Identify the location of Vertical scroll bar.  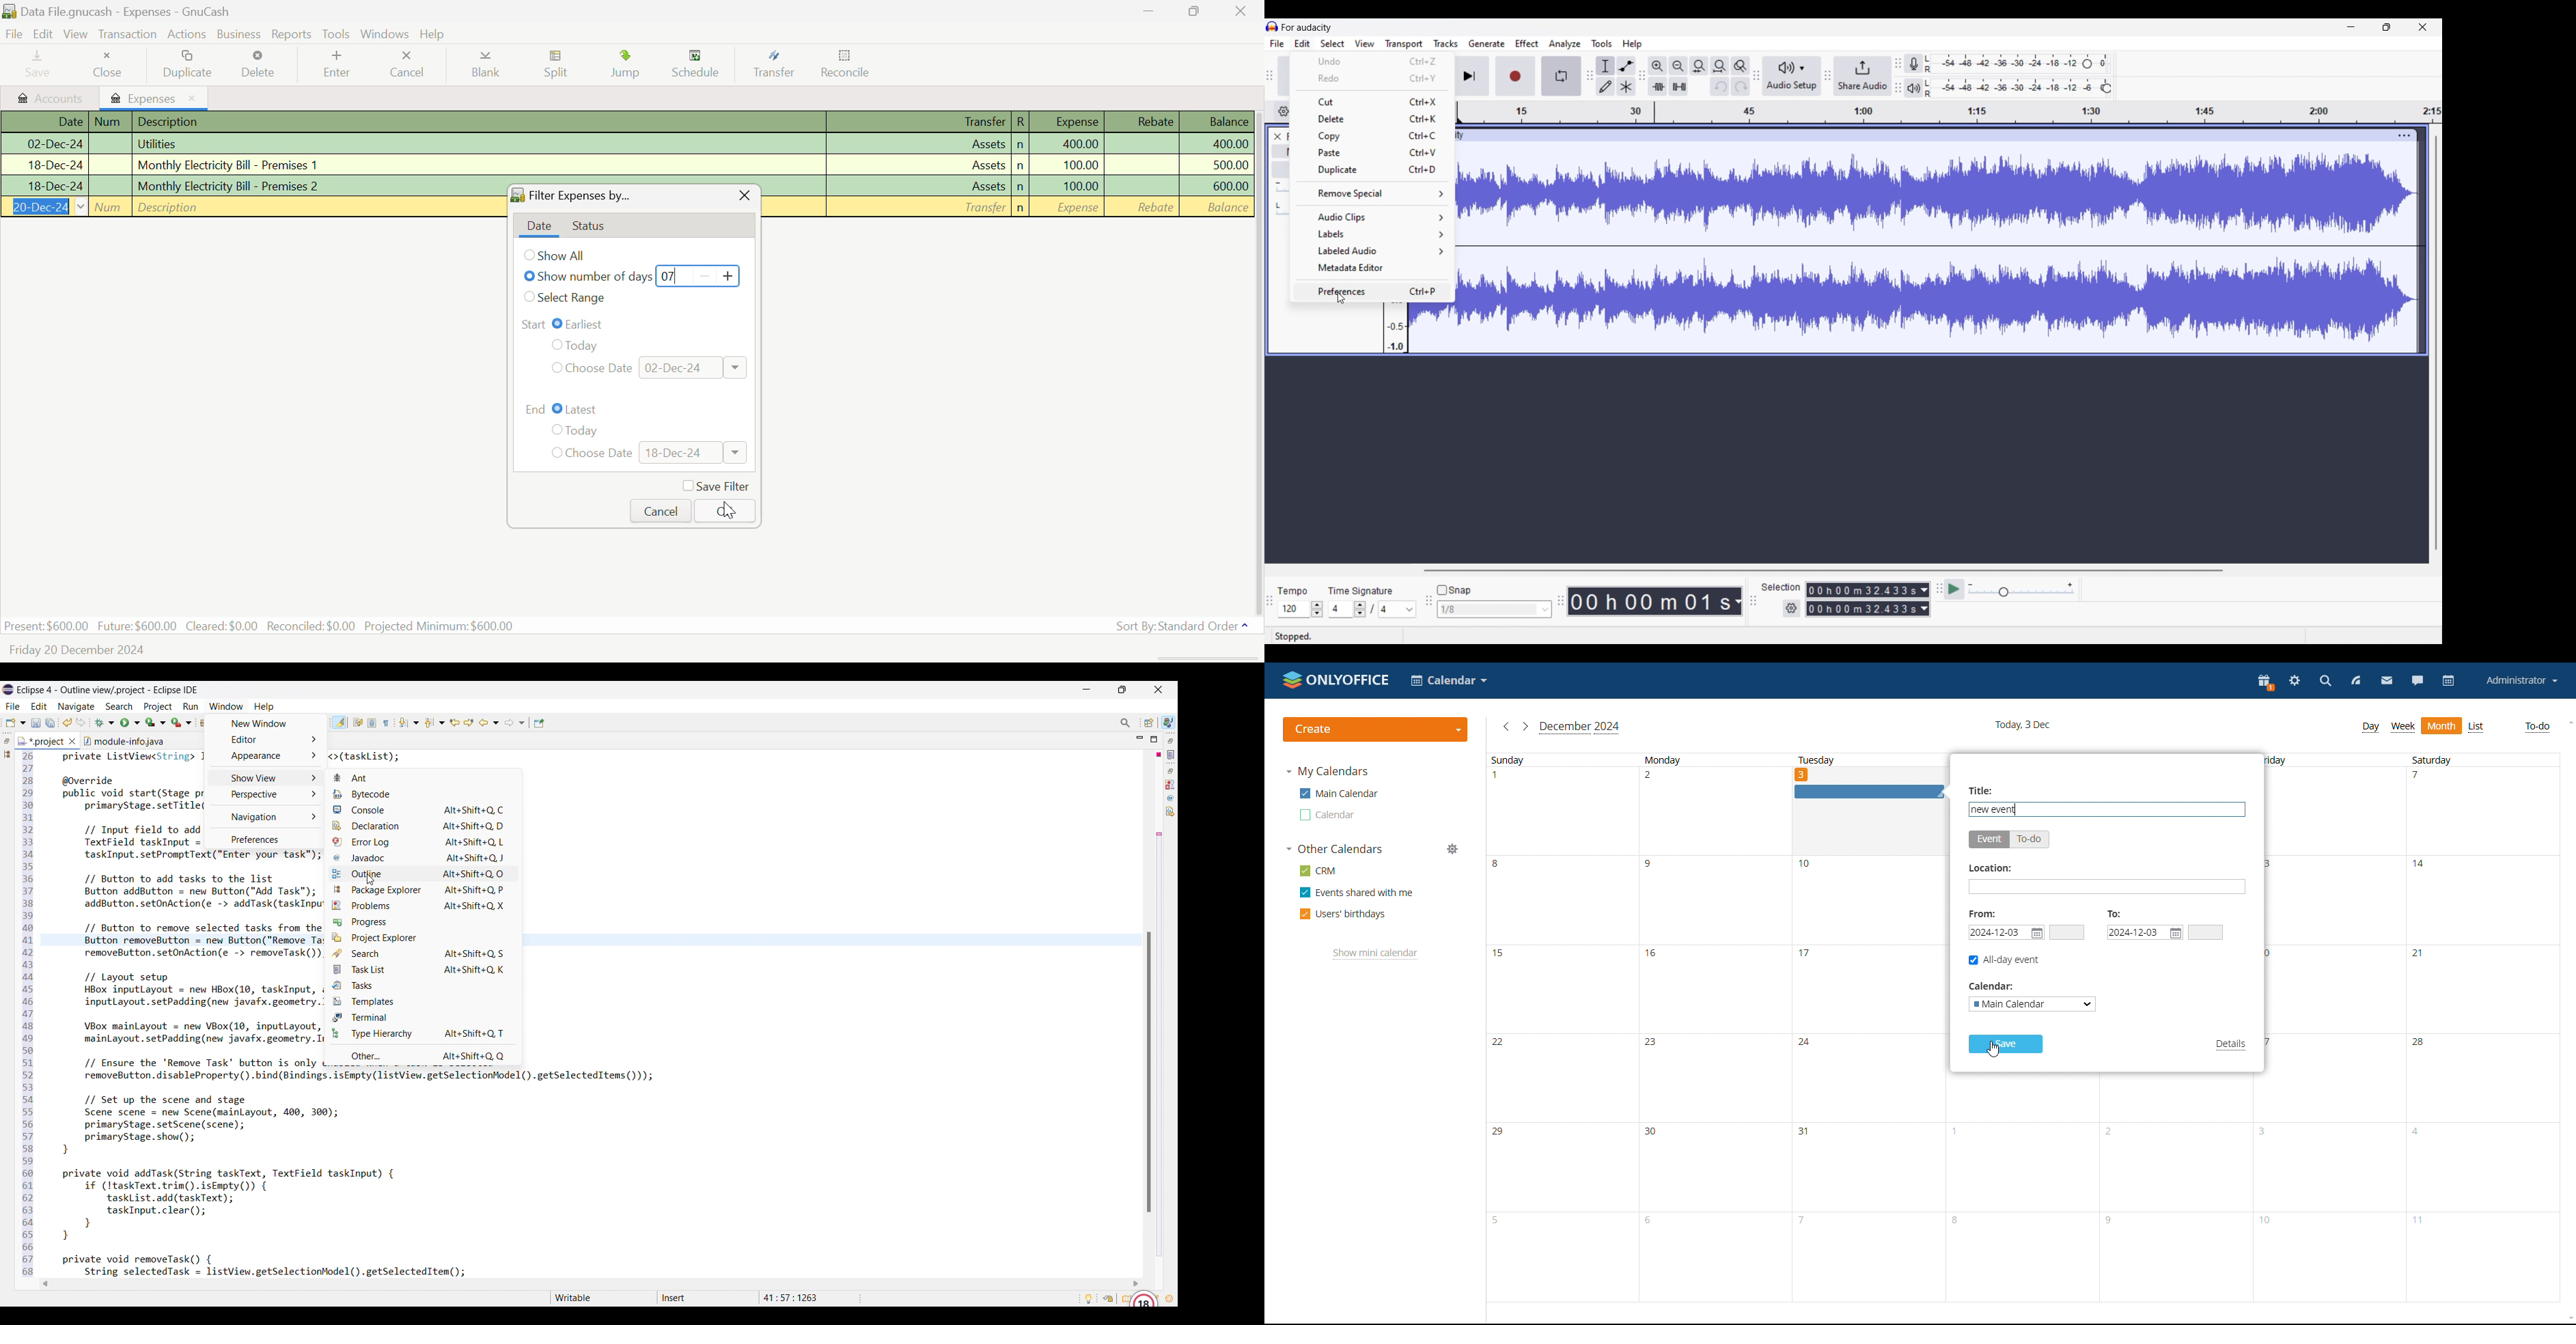
(2437, 343).